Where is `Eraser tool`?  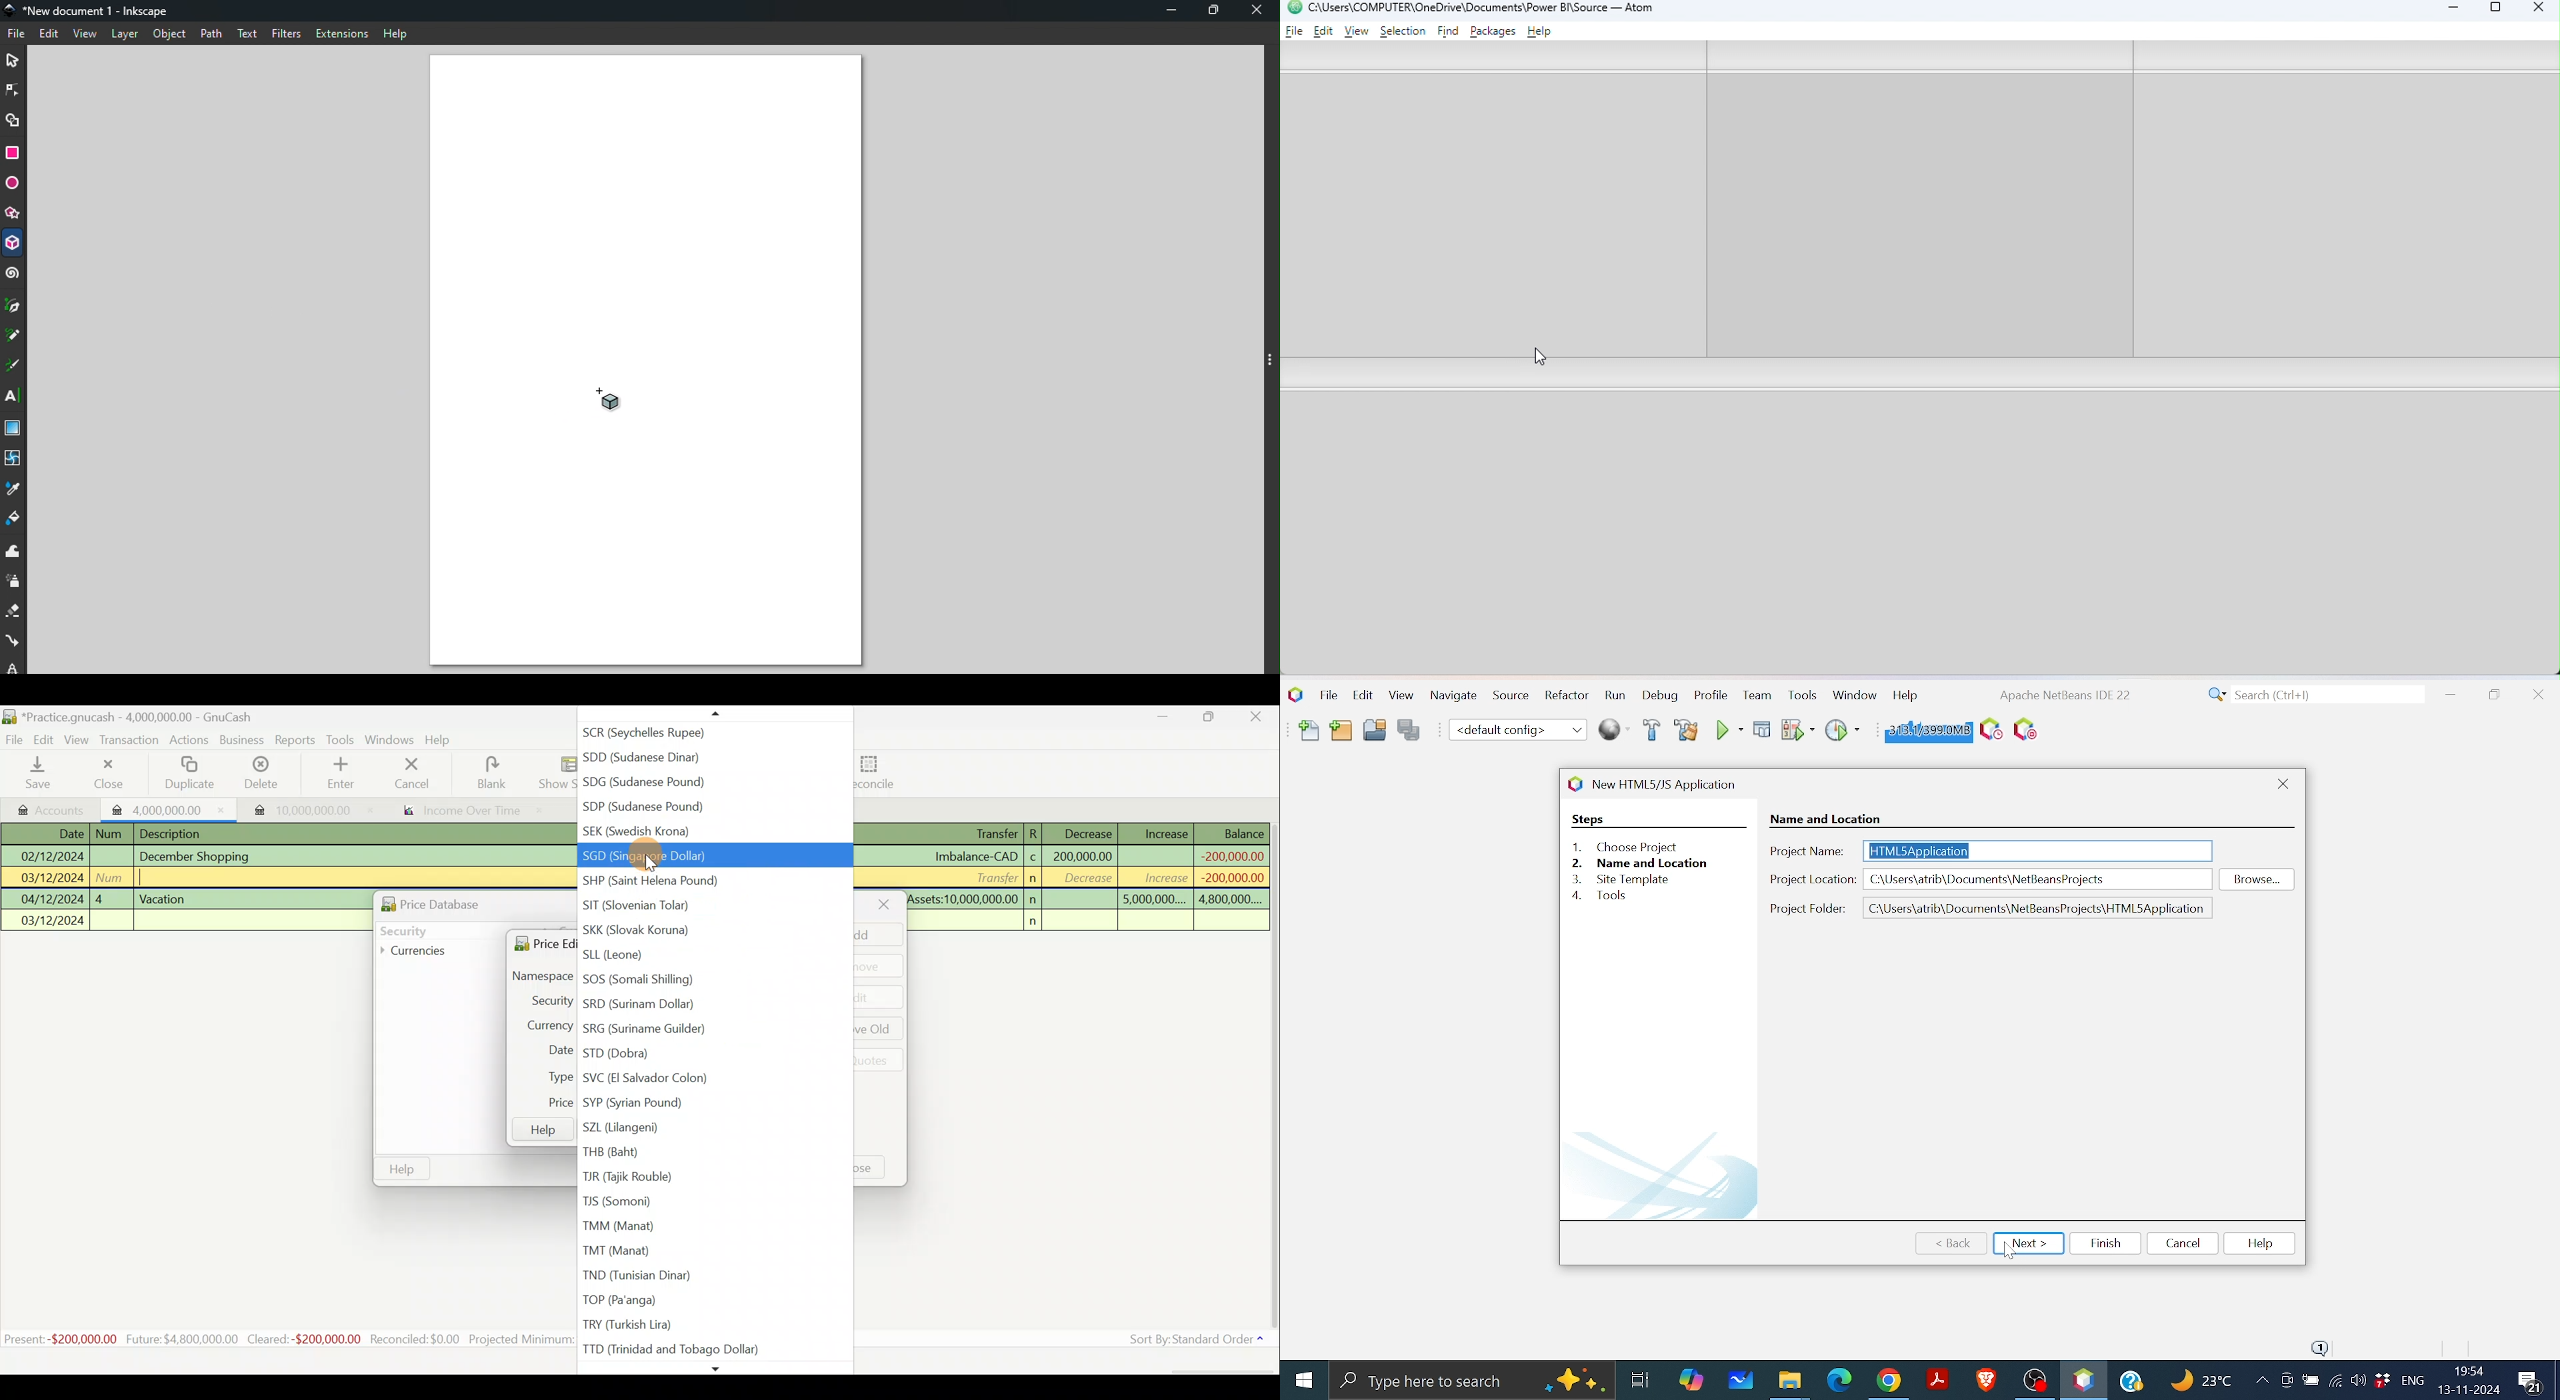
Eraser tool is located at coordinates (14, 614).